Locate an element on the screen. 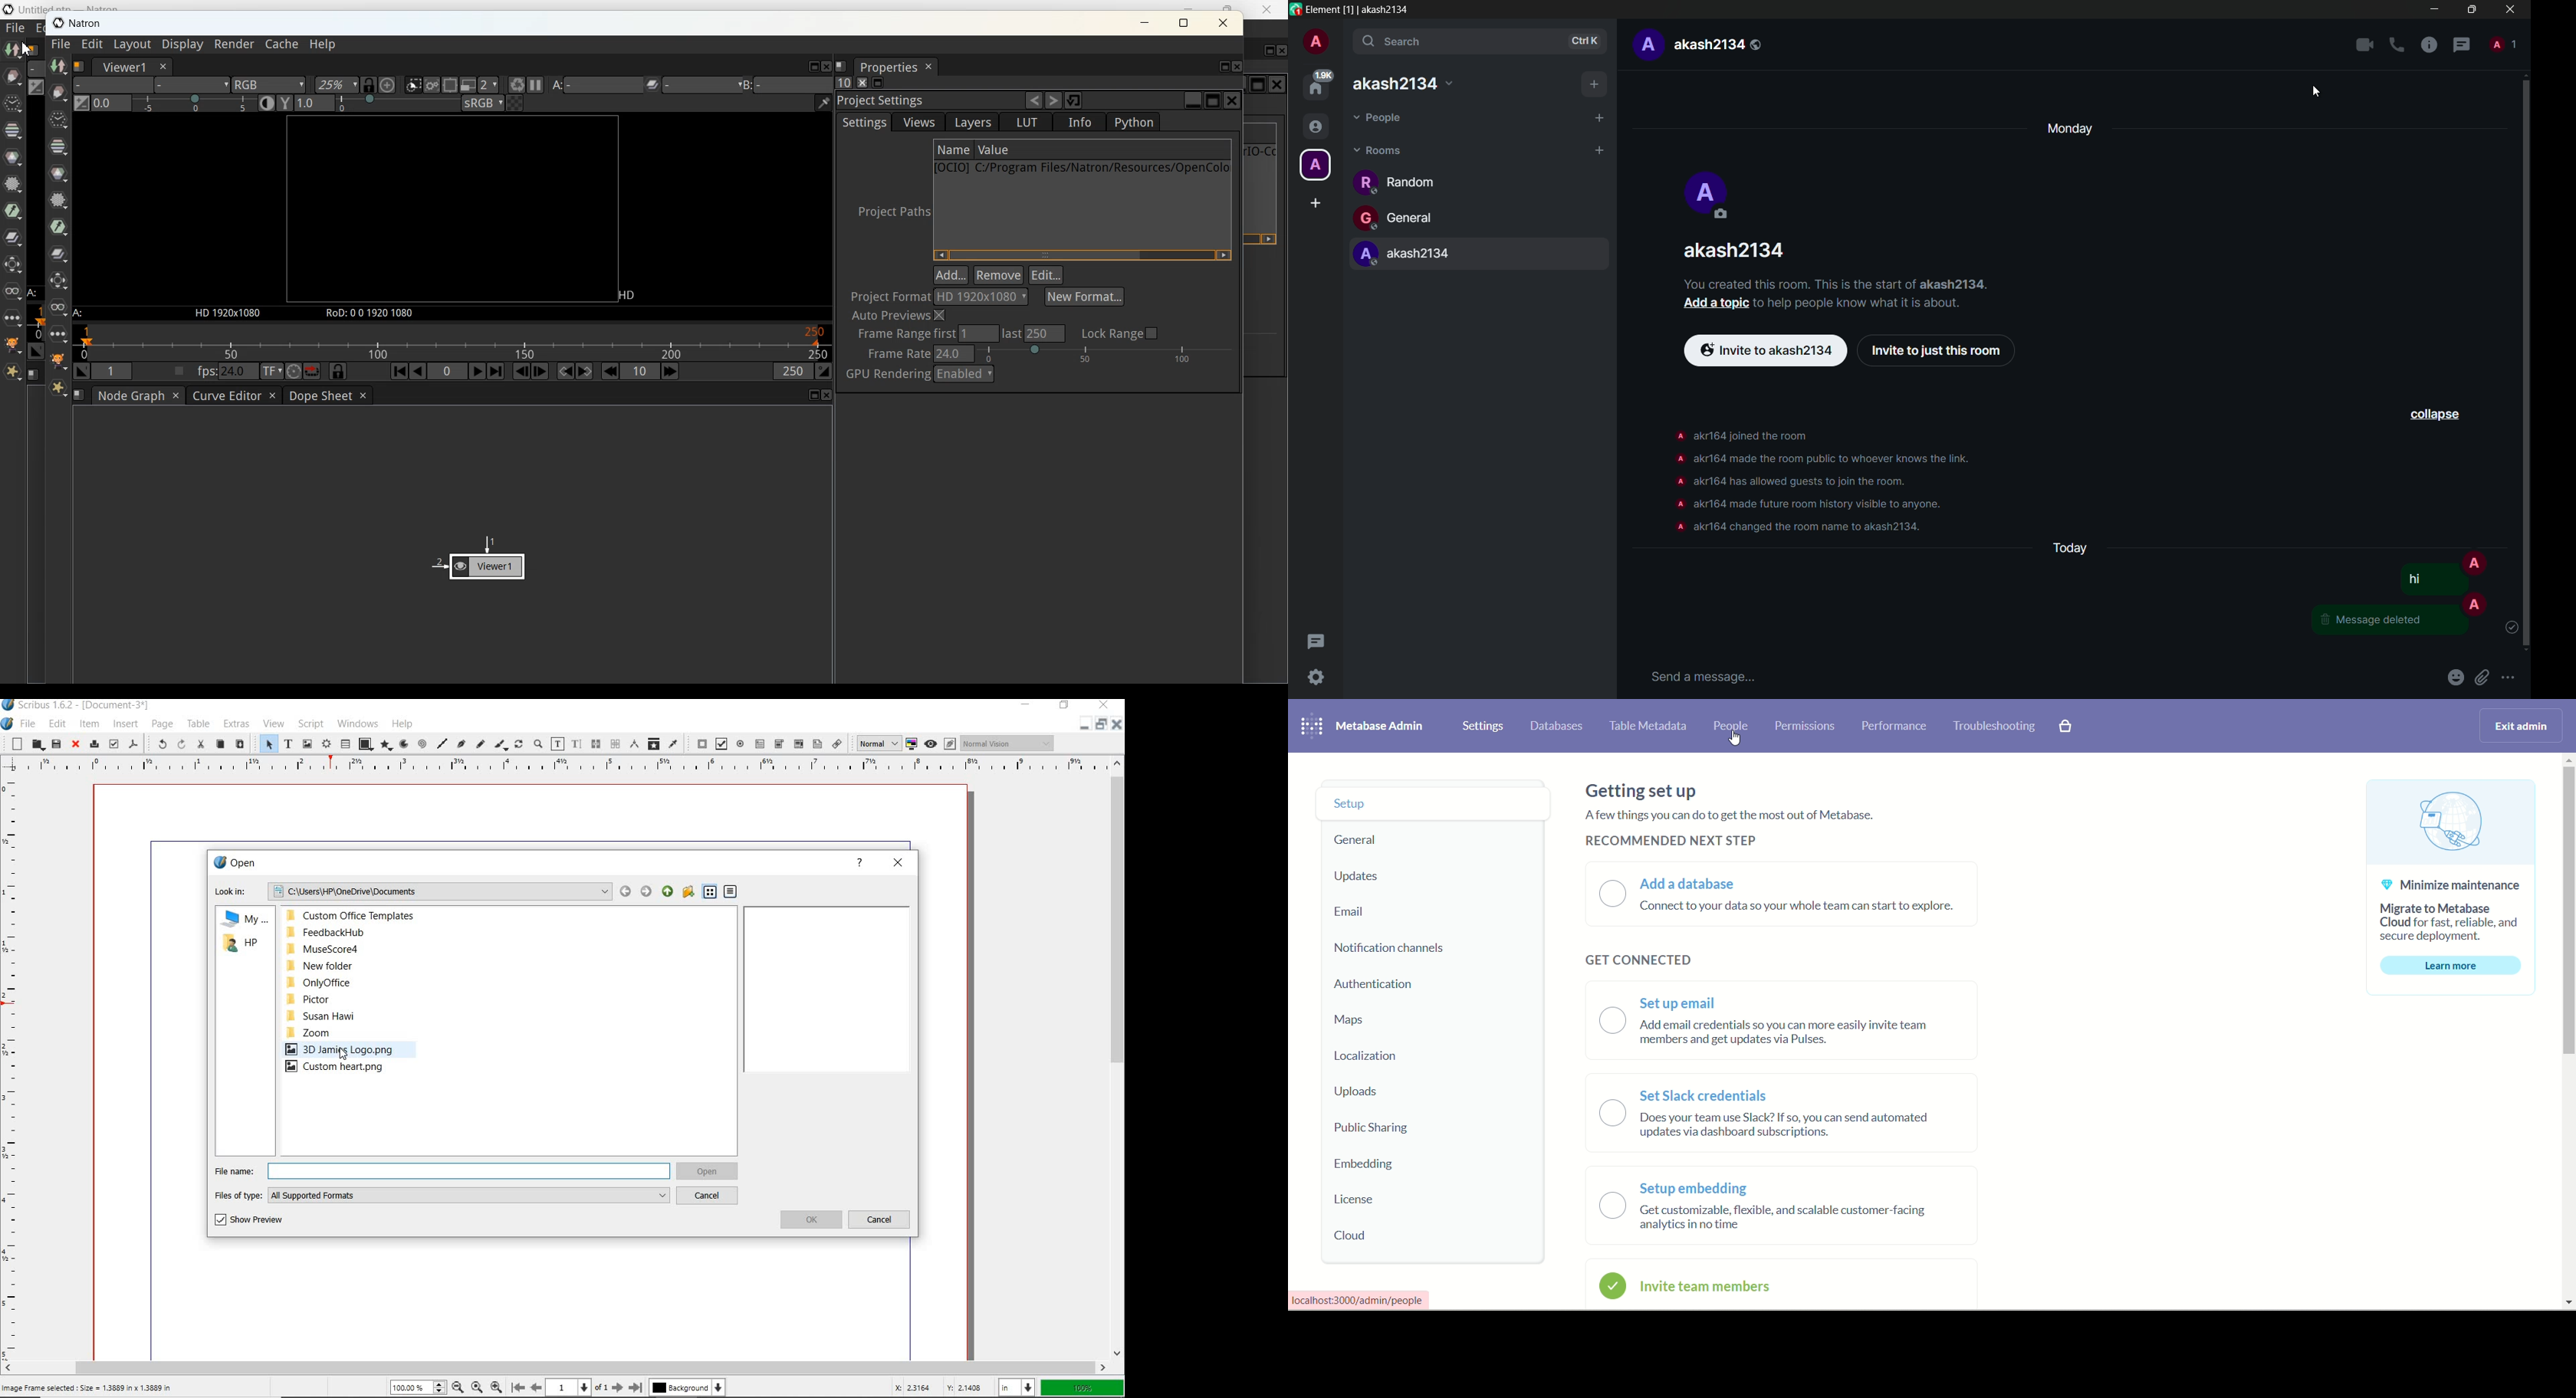 The width and height of the screenshot is (2576, 1400). profile icon is located at coordinates (1314, 165).